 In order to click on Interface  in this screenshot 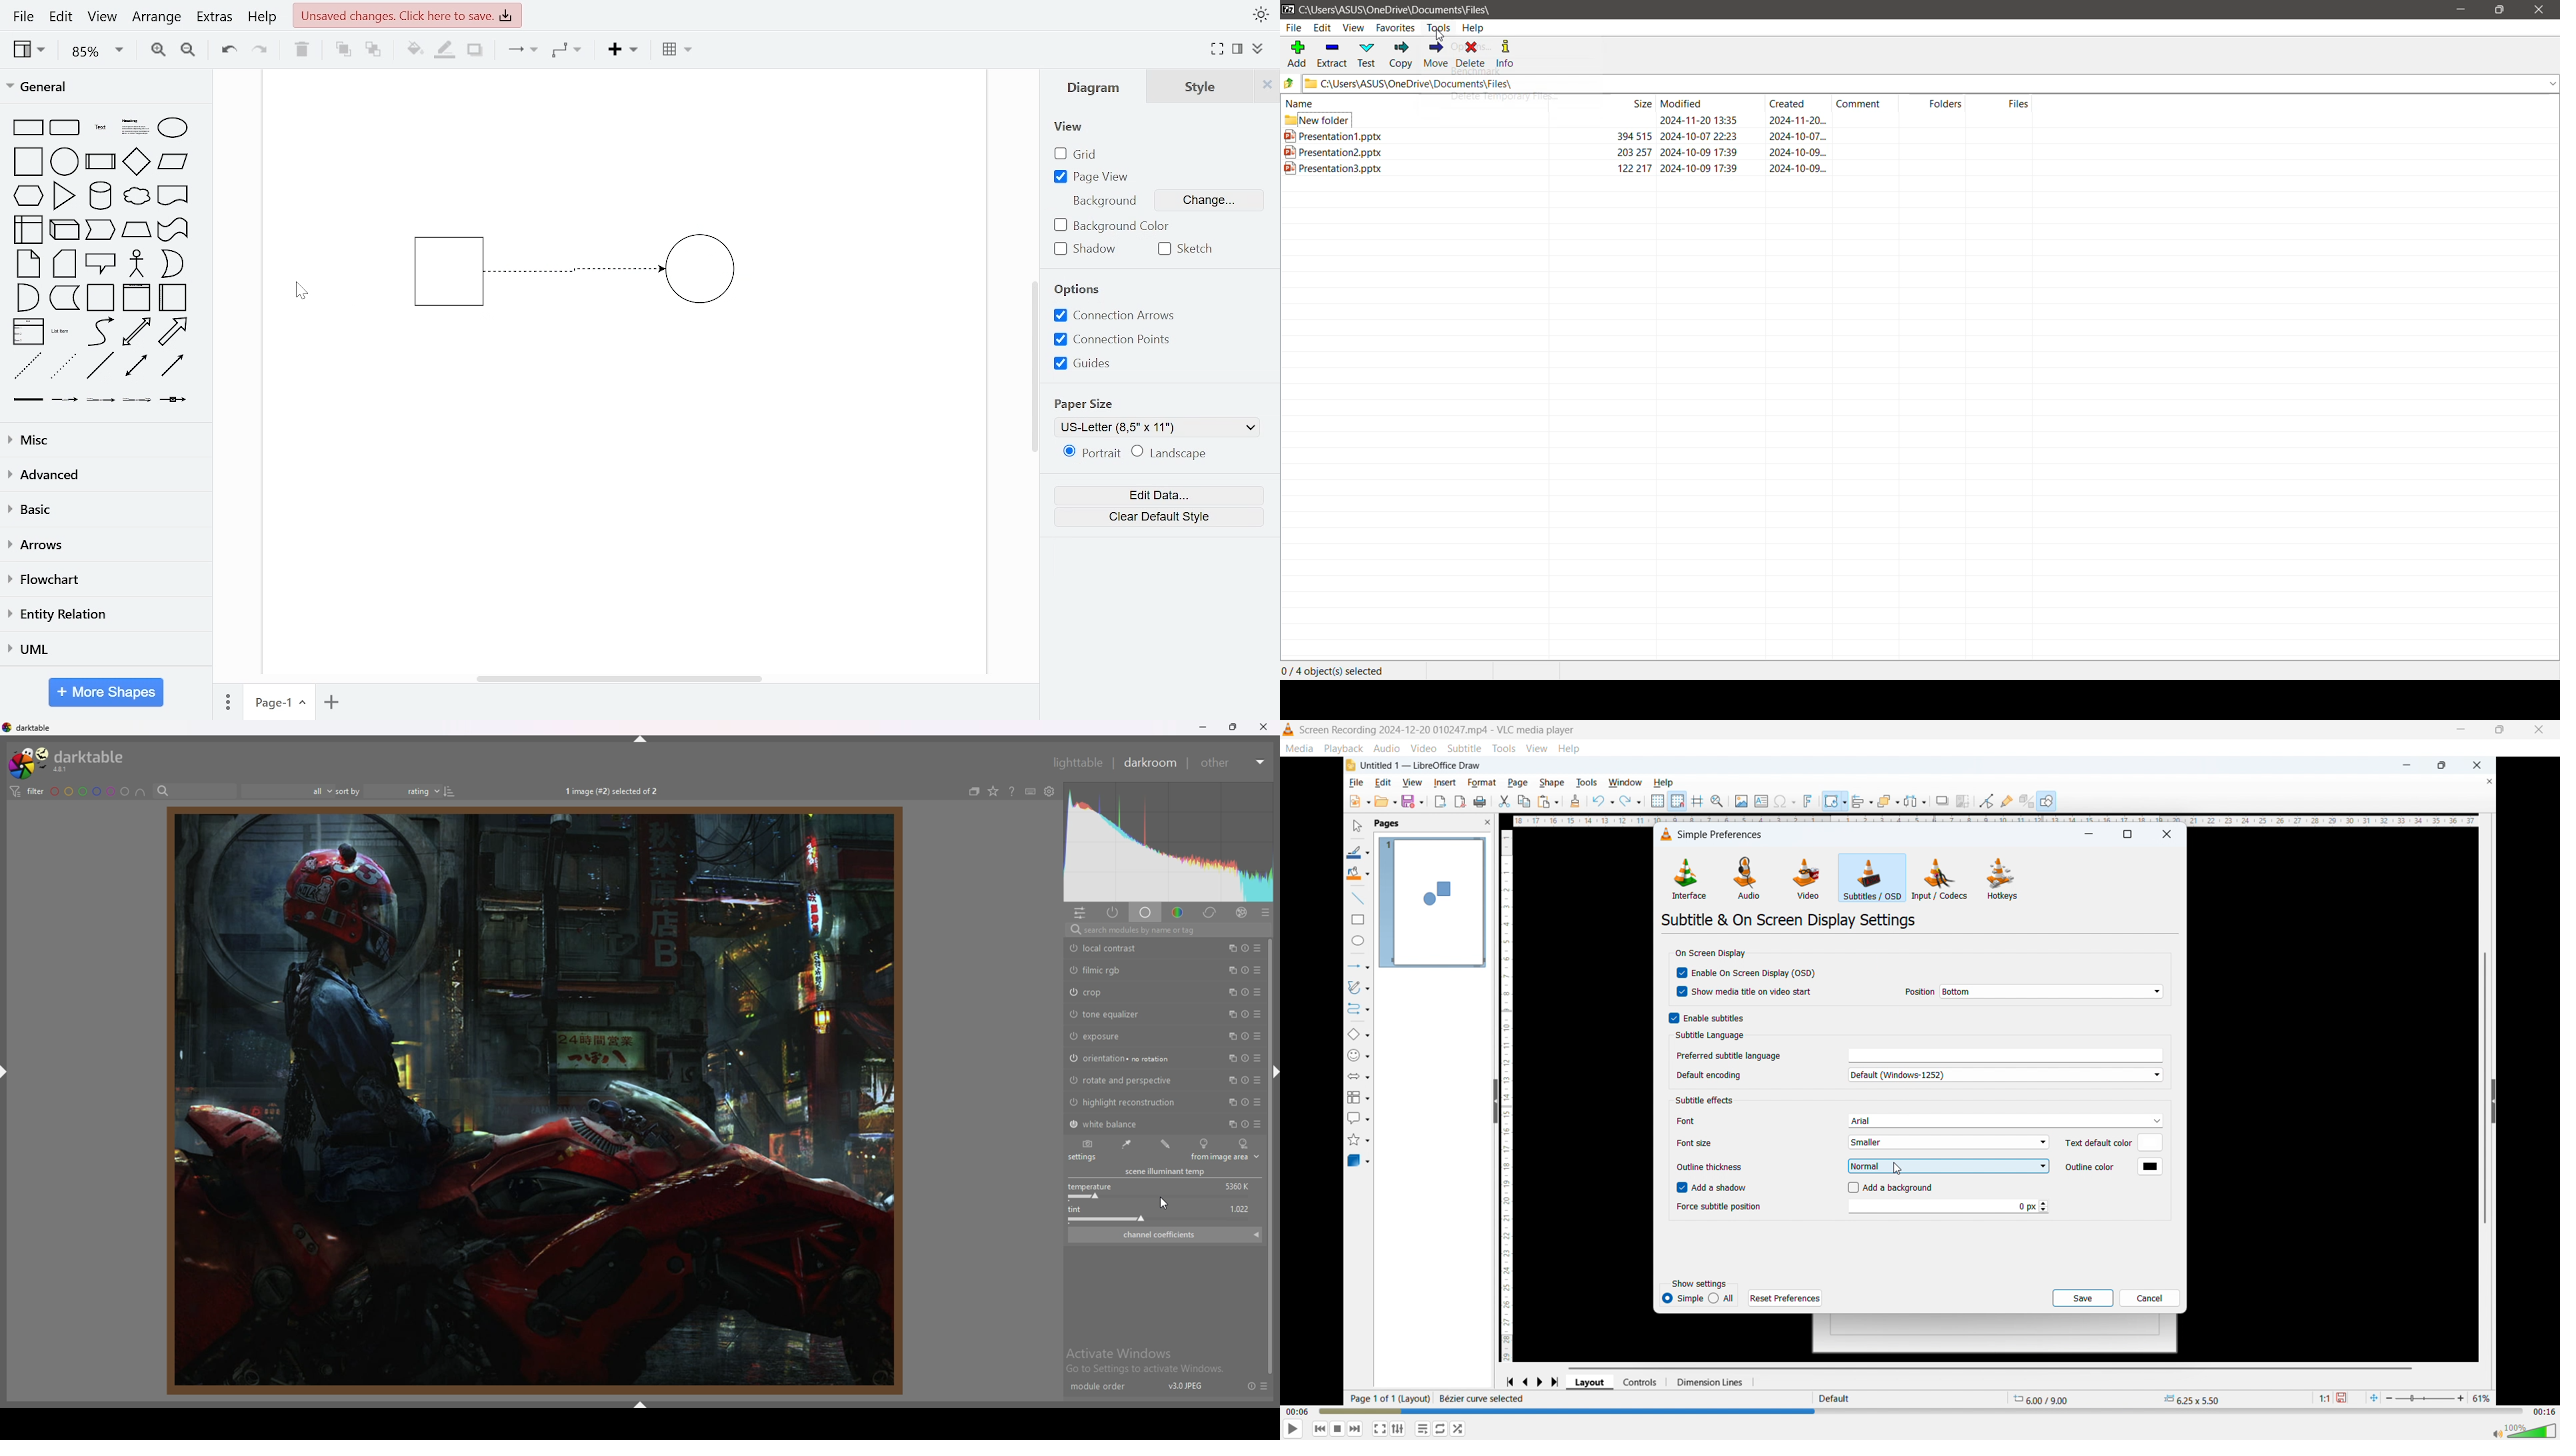, I will do `click(1689, 879)`.